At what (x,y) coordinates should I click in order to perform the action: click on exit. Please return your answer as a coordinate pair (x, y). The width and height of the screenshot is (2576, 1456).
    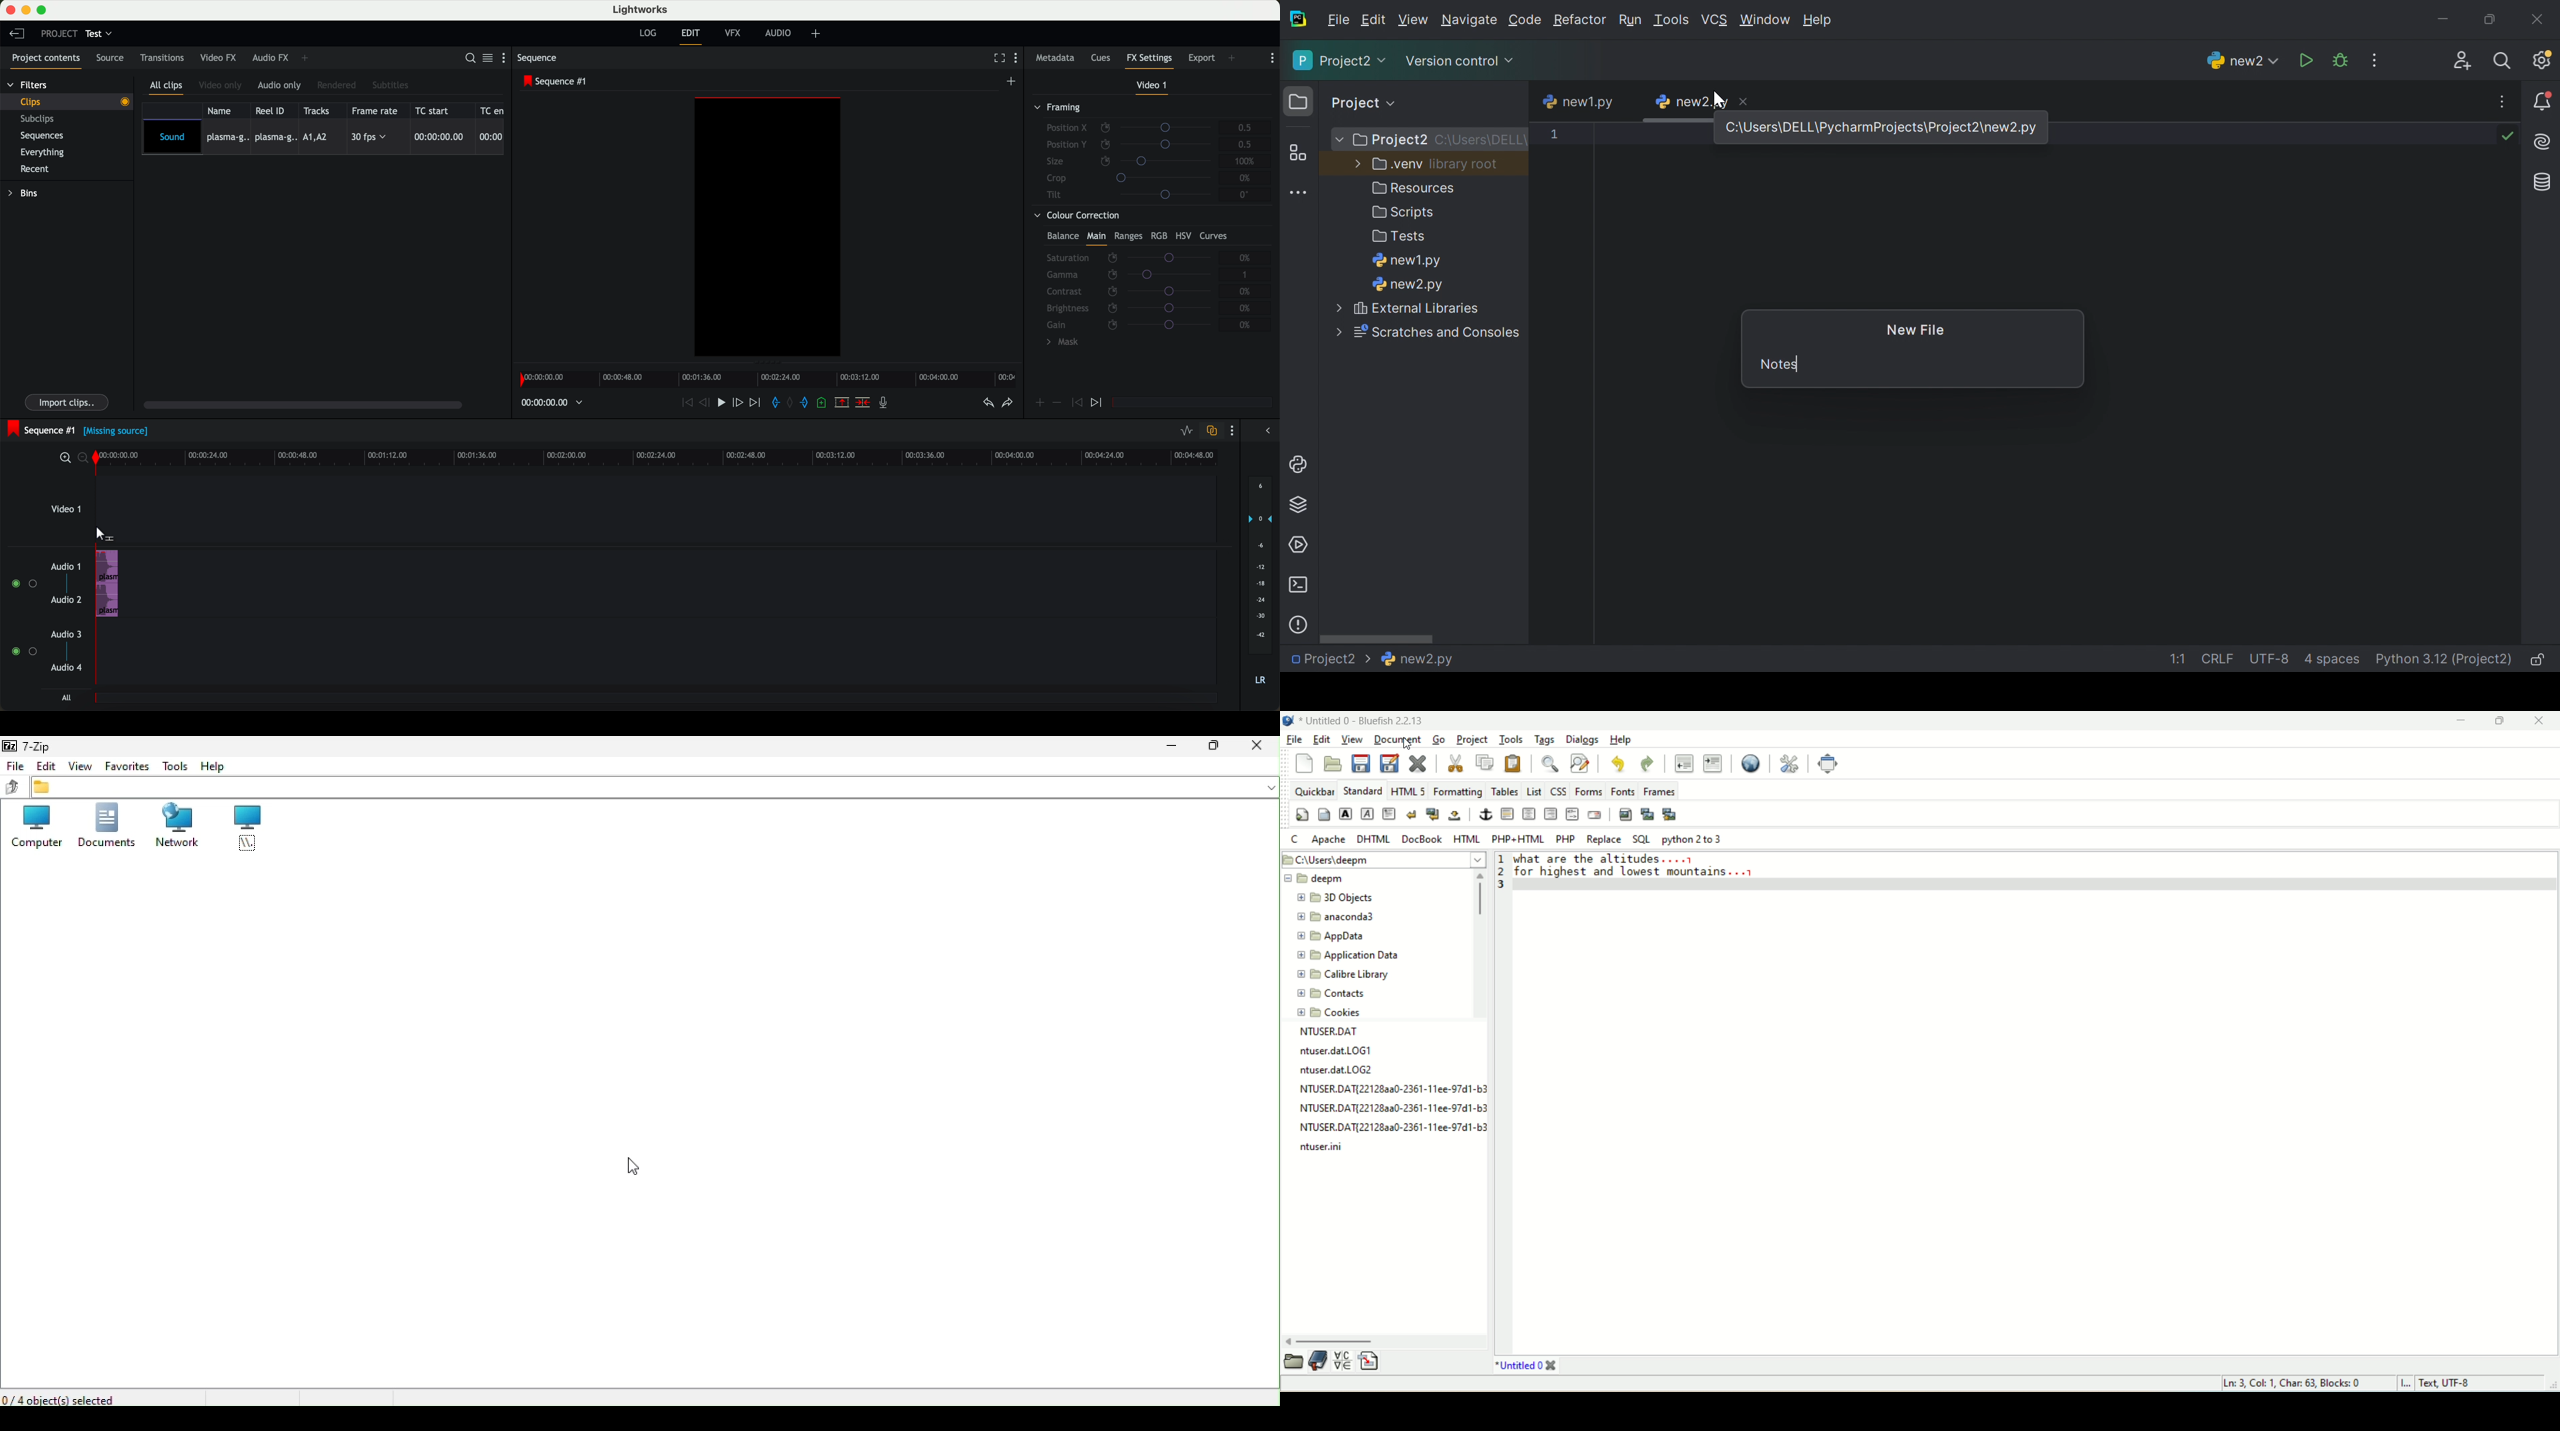
    Looking at the image, I should click on (690, 37).